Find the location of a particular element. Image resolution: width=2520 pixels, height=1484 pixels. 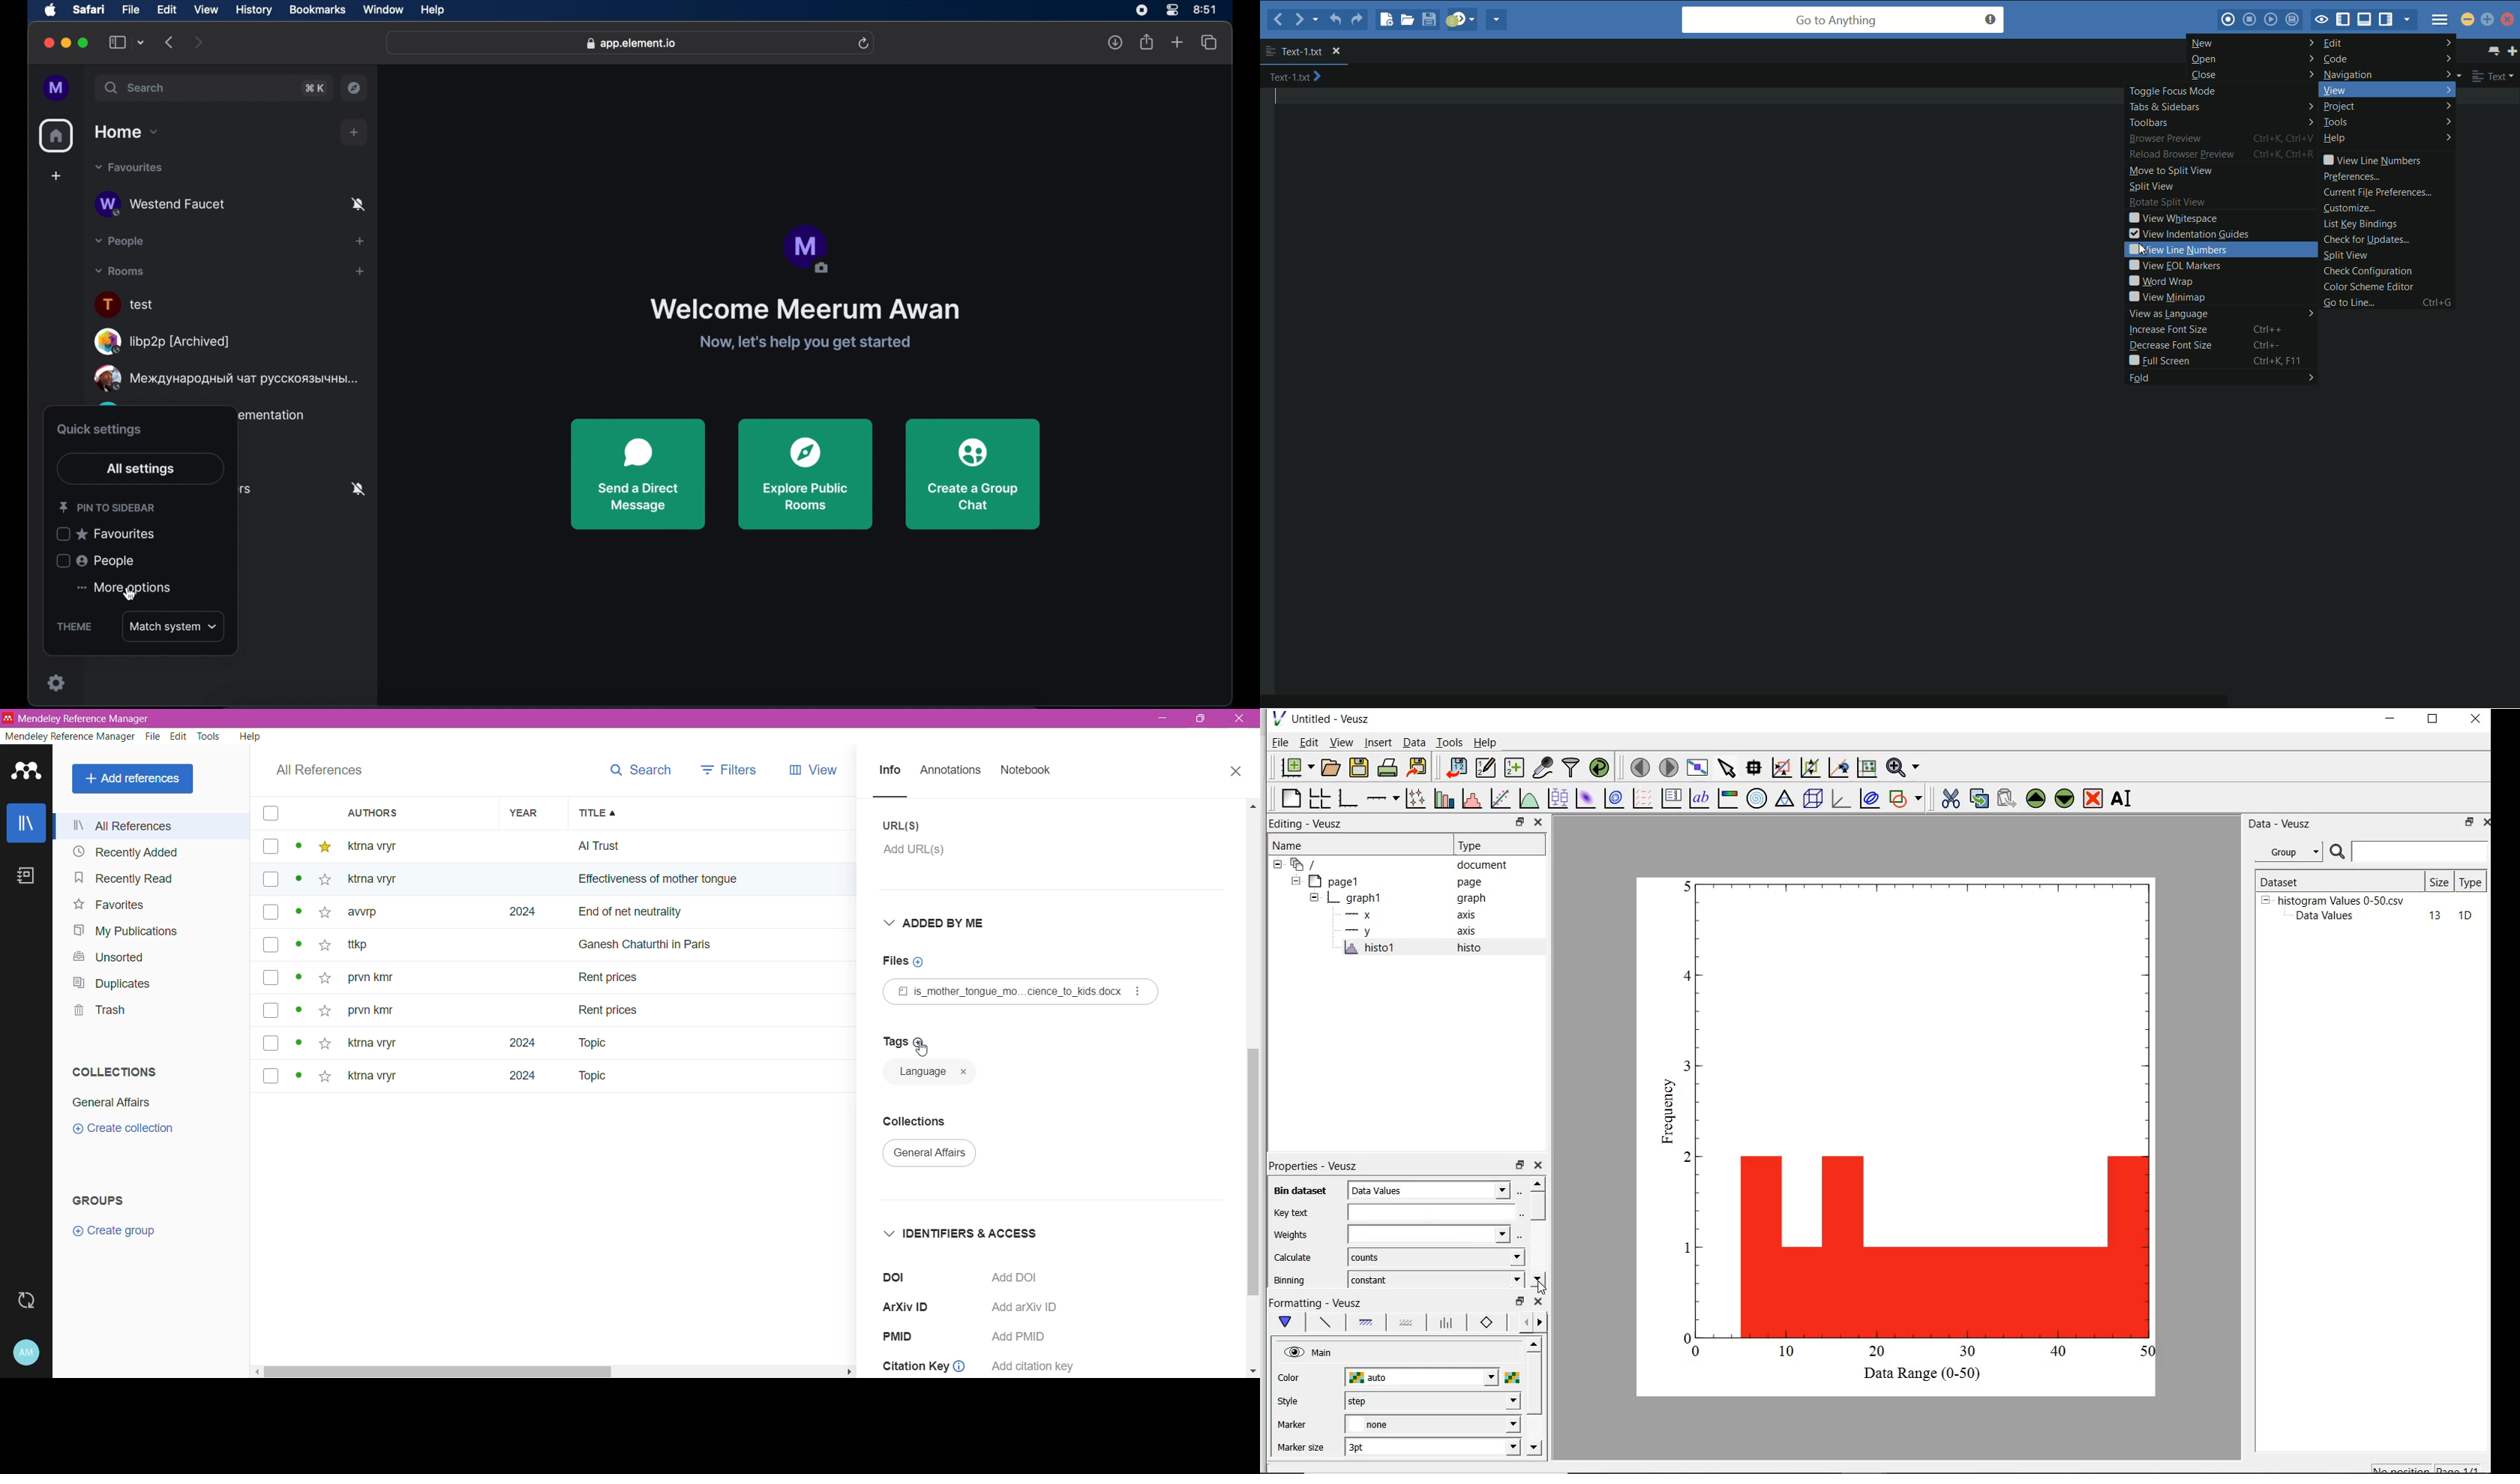

All References is located at coordinates (152, 826).